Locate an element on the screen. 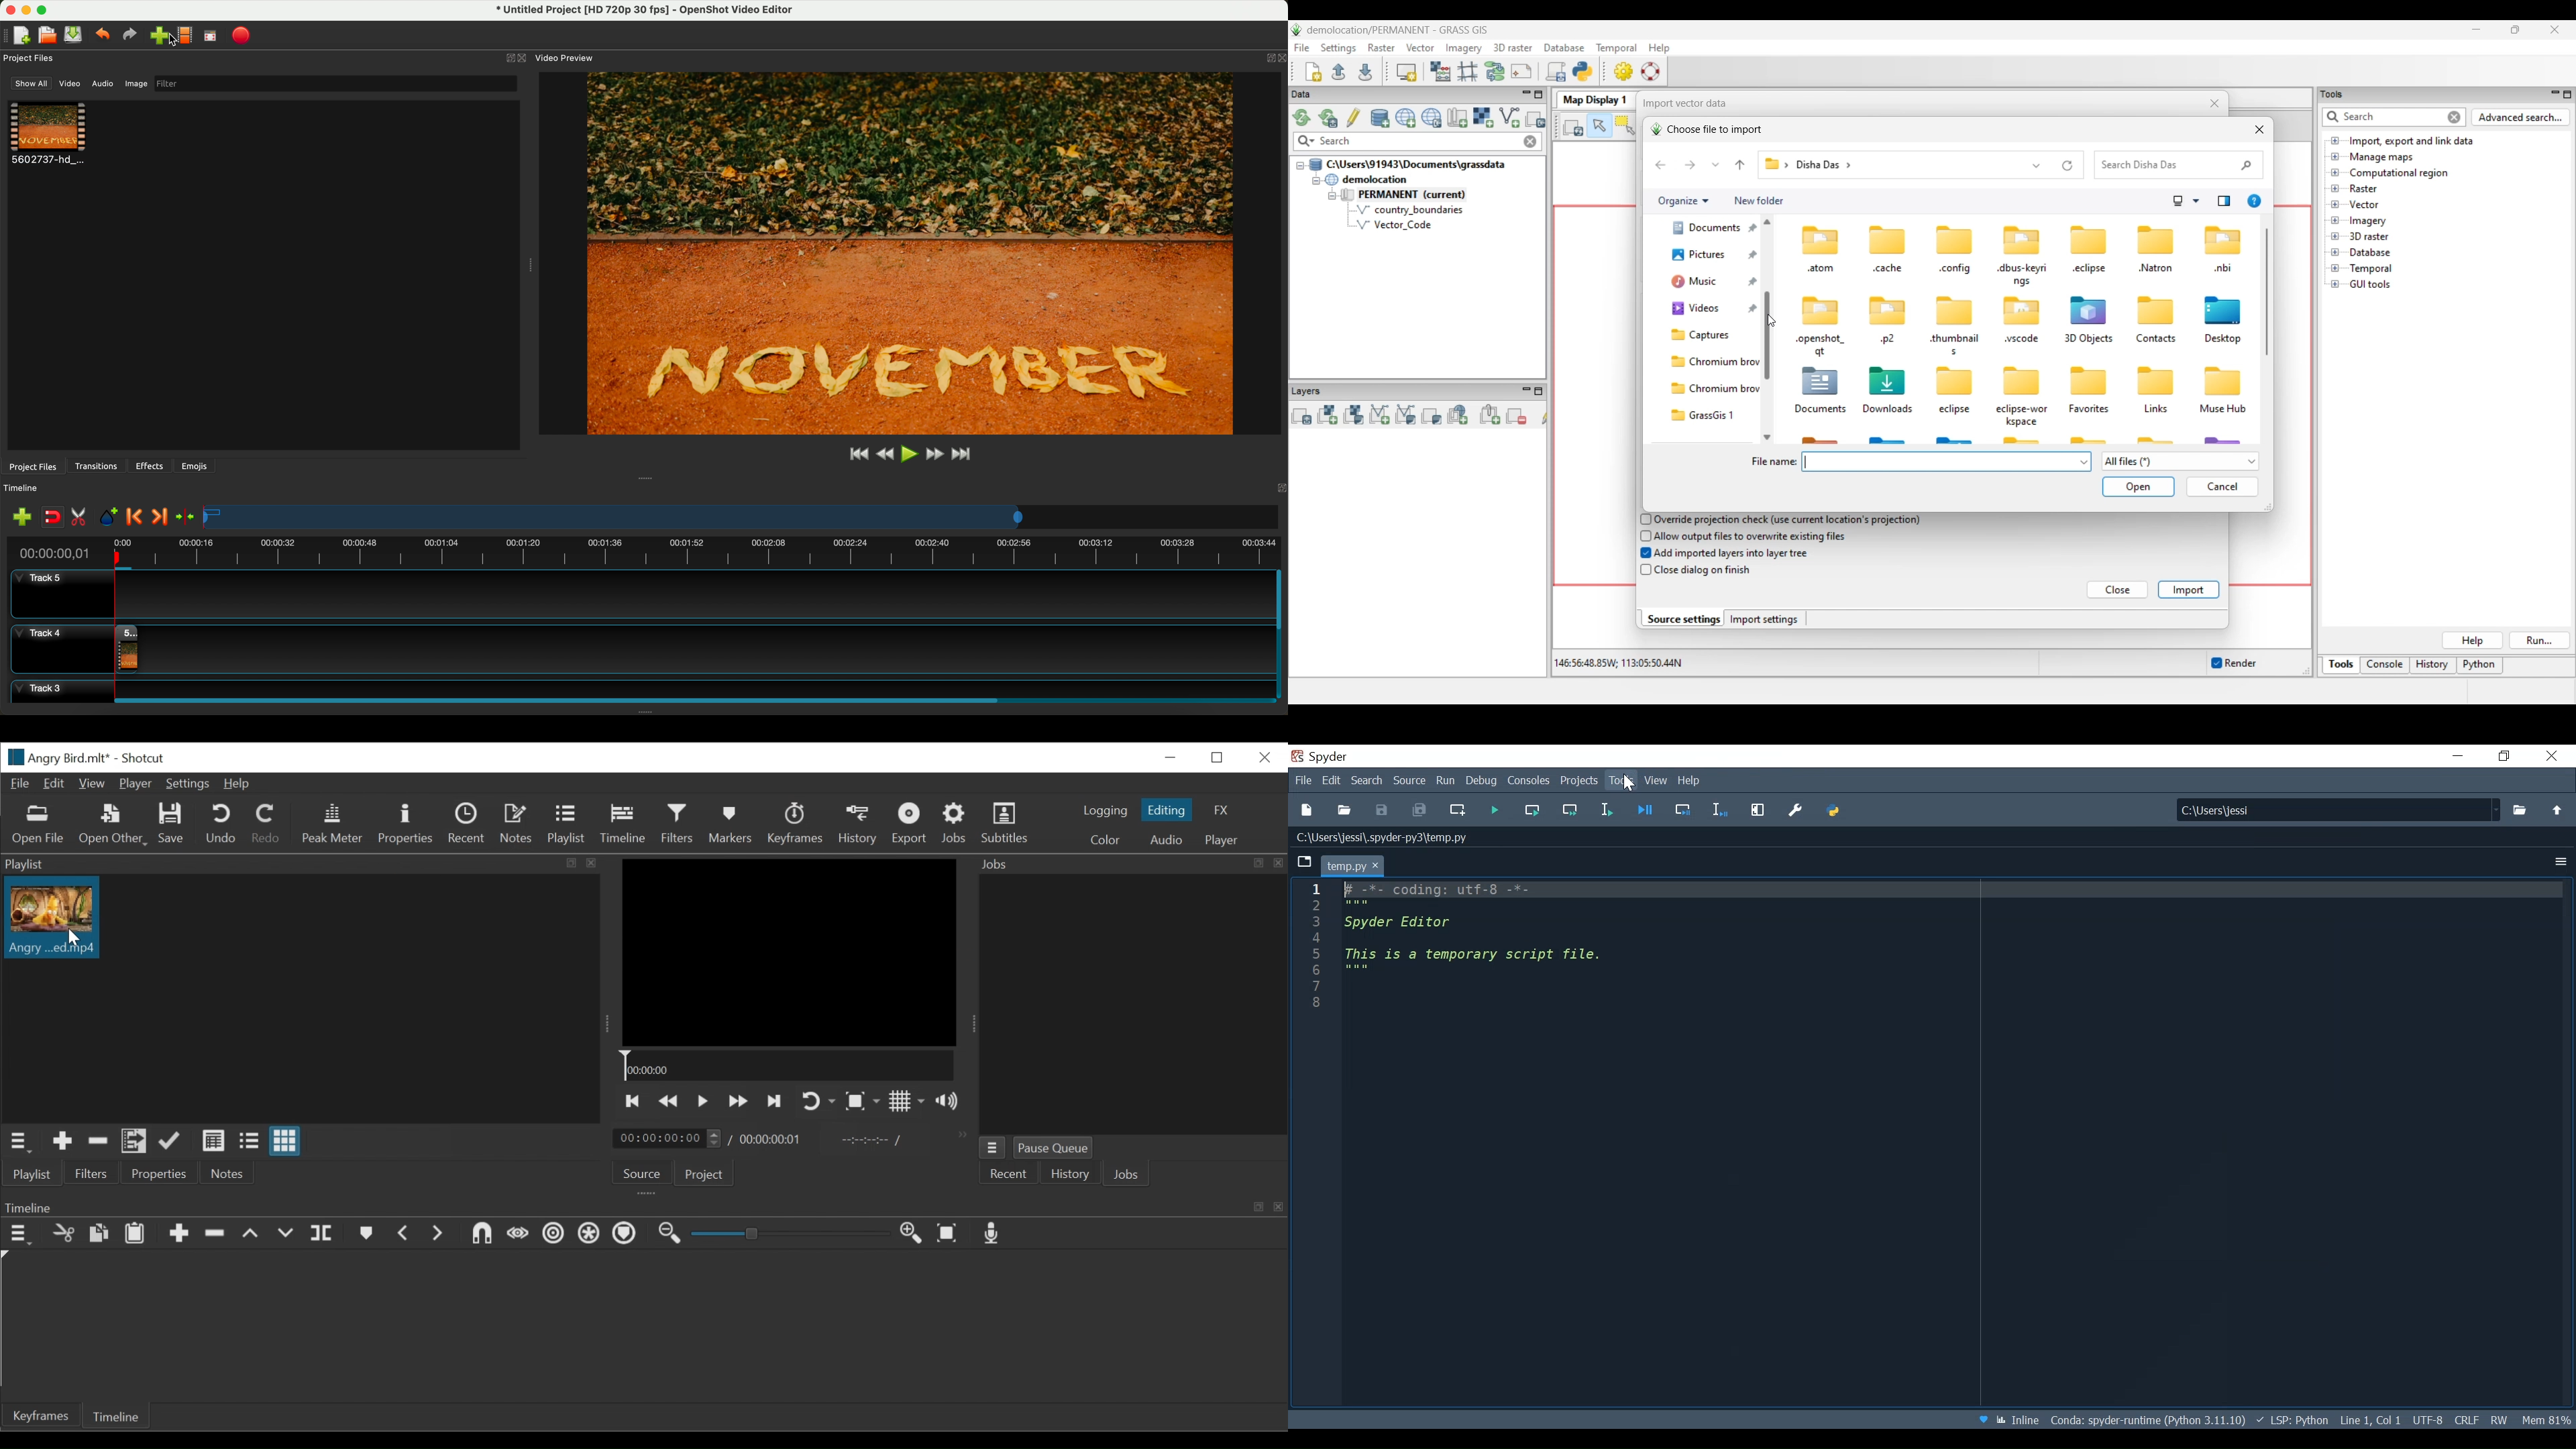 Image resolution: width=2576 pixels, height=1456 pixels. Filters is located at coordinates (678, 824).